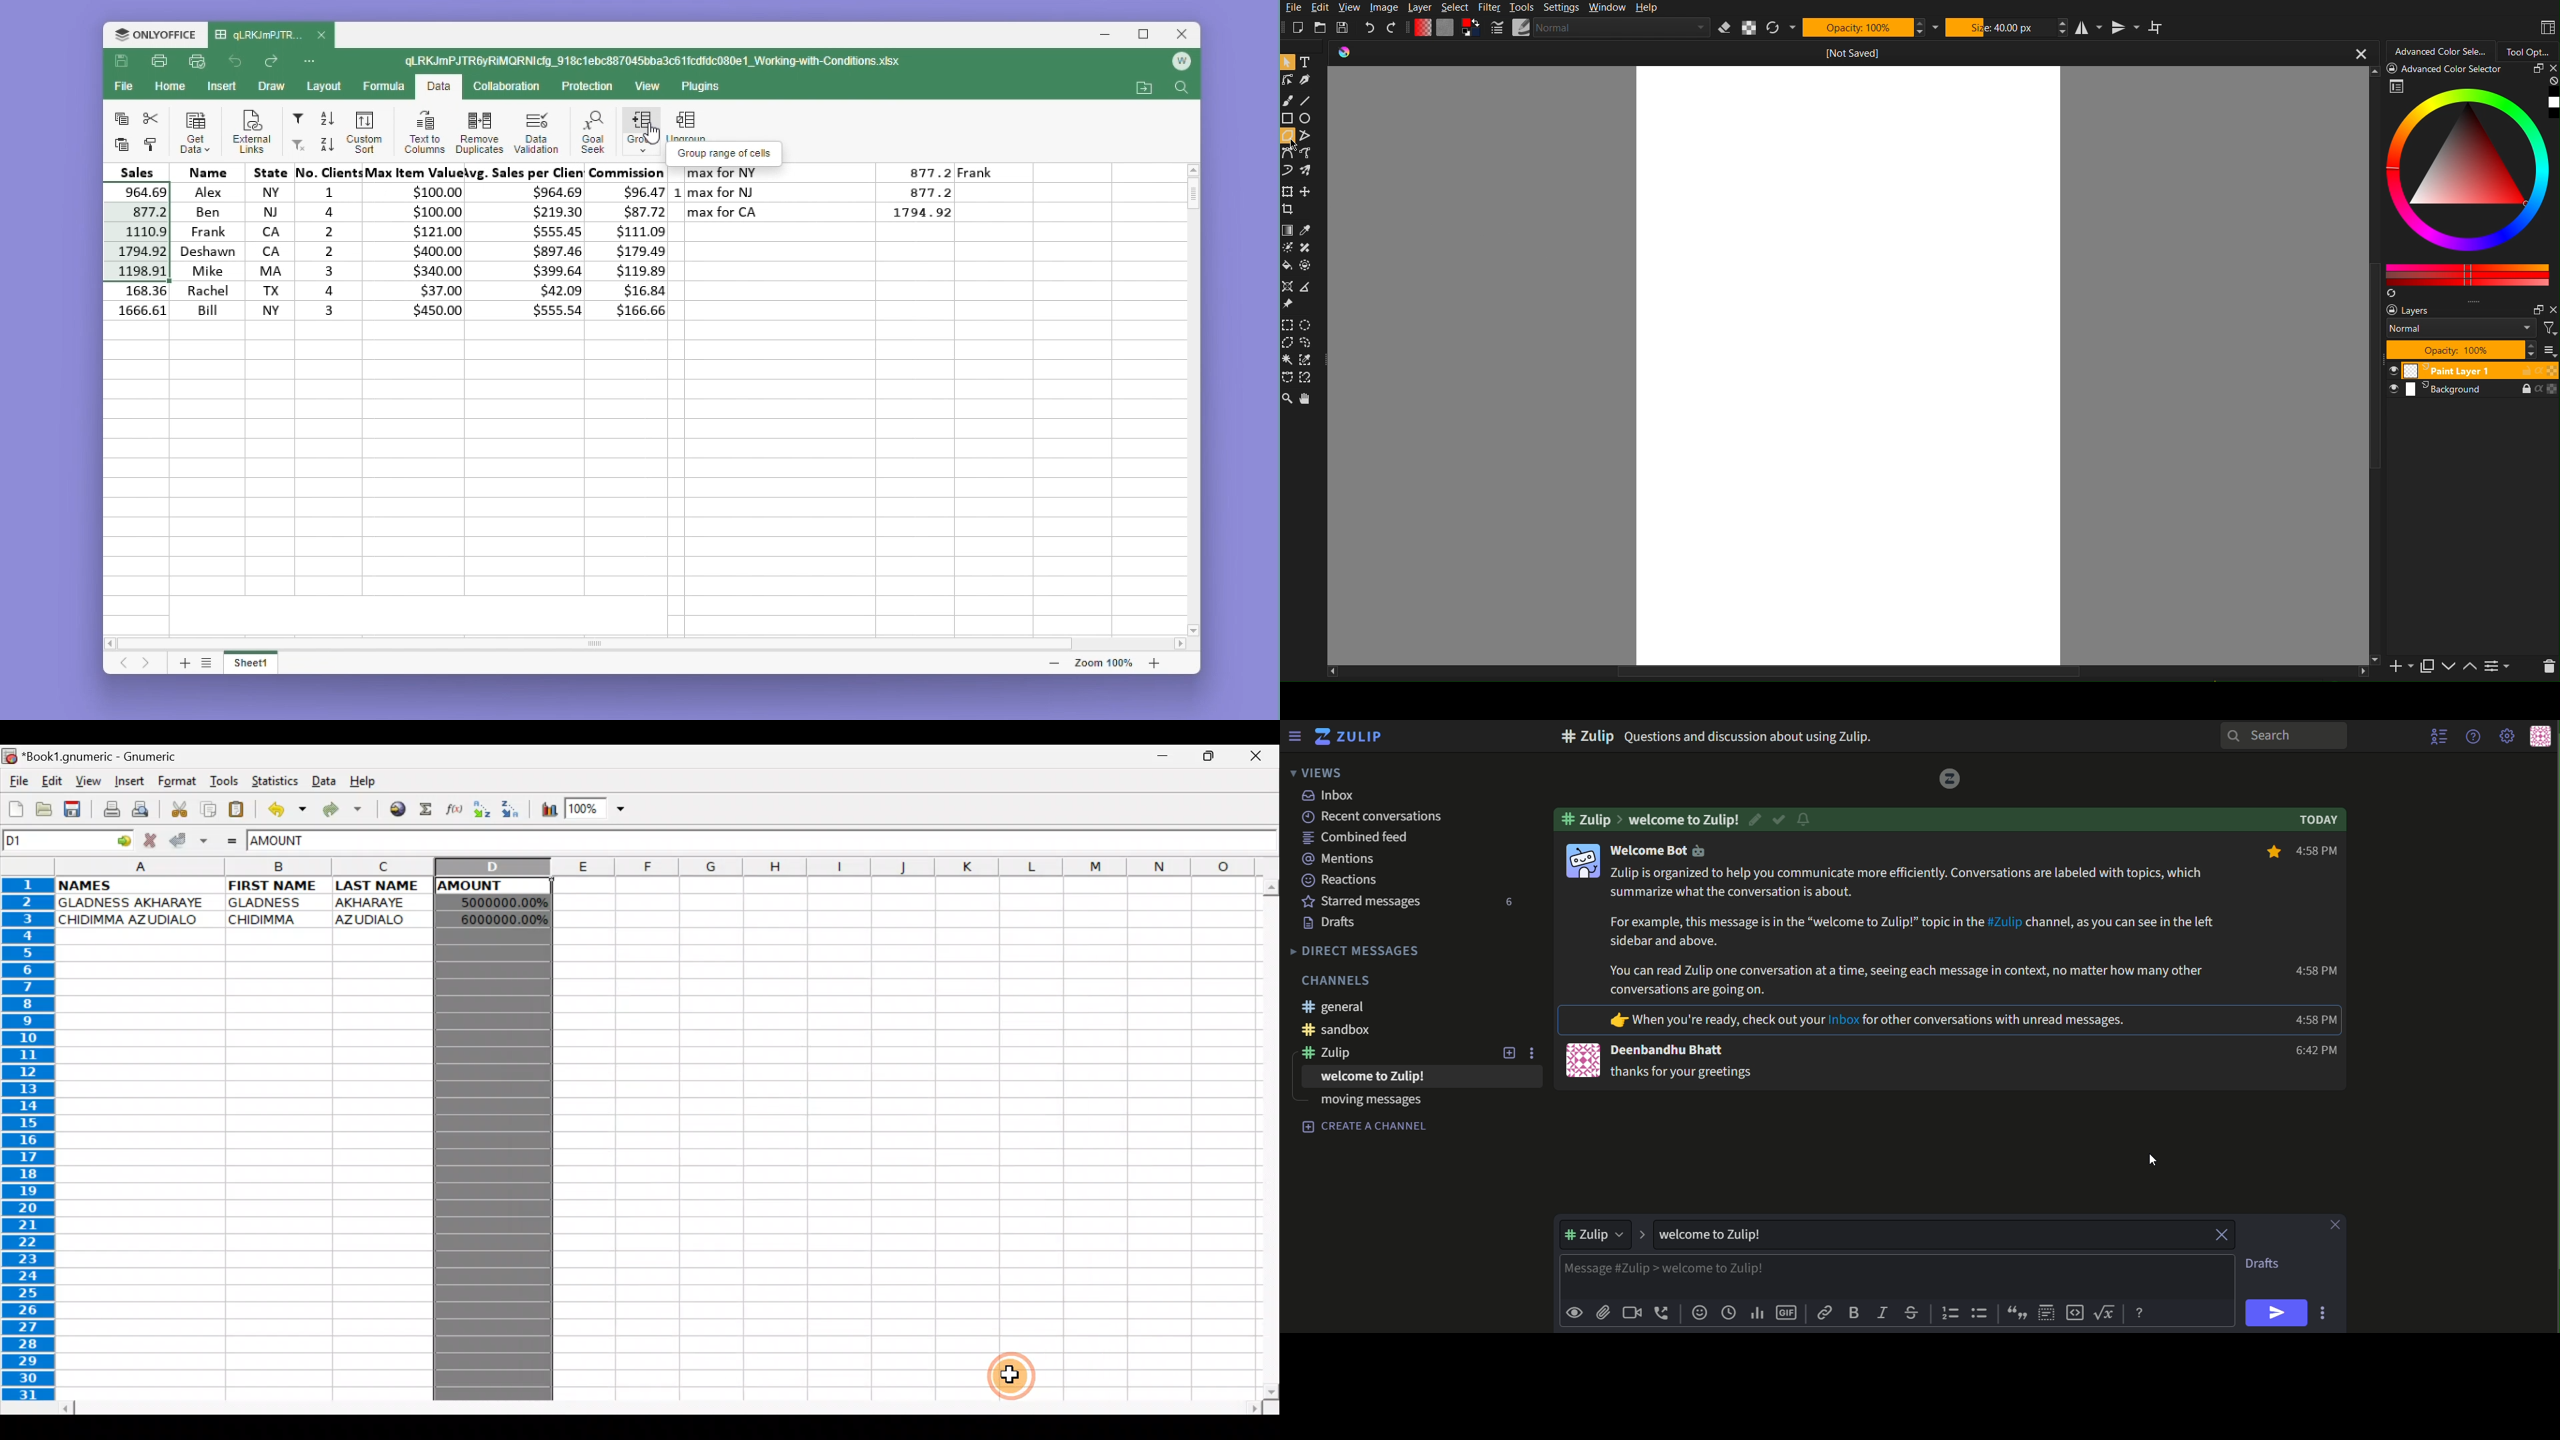 The height and width of the screenshot is (1456, 2576). What do you see at coordinates (1673, 1050) in the screenshot?
I see `text` at bounding box center [1673, 1050].